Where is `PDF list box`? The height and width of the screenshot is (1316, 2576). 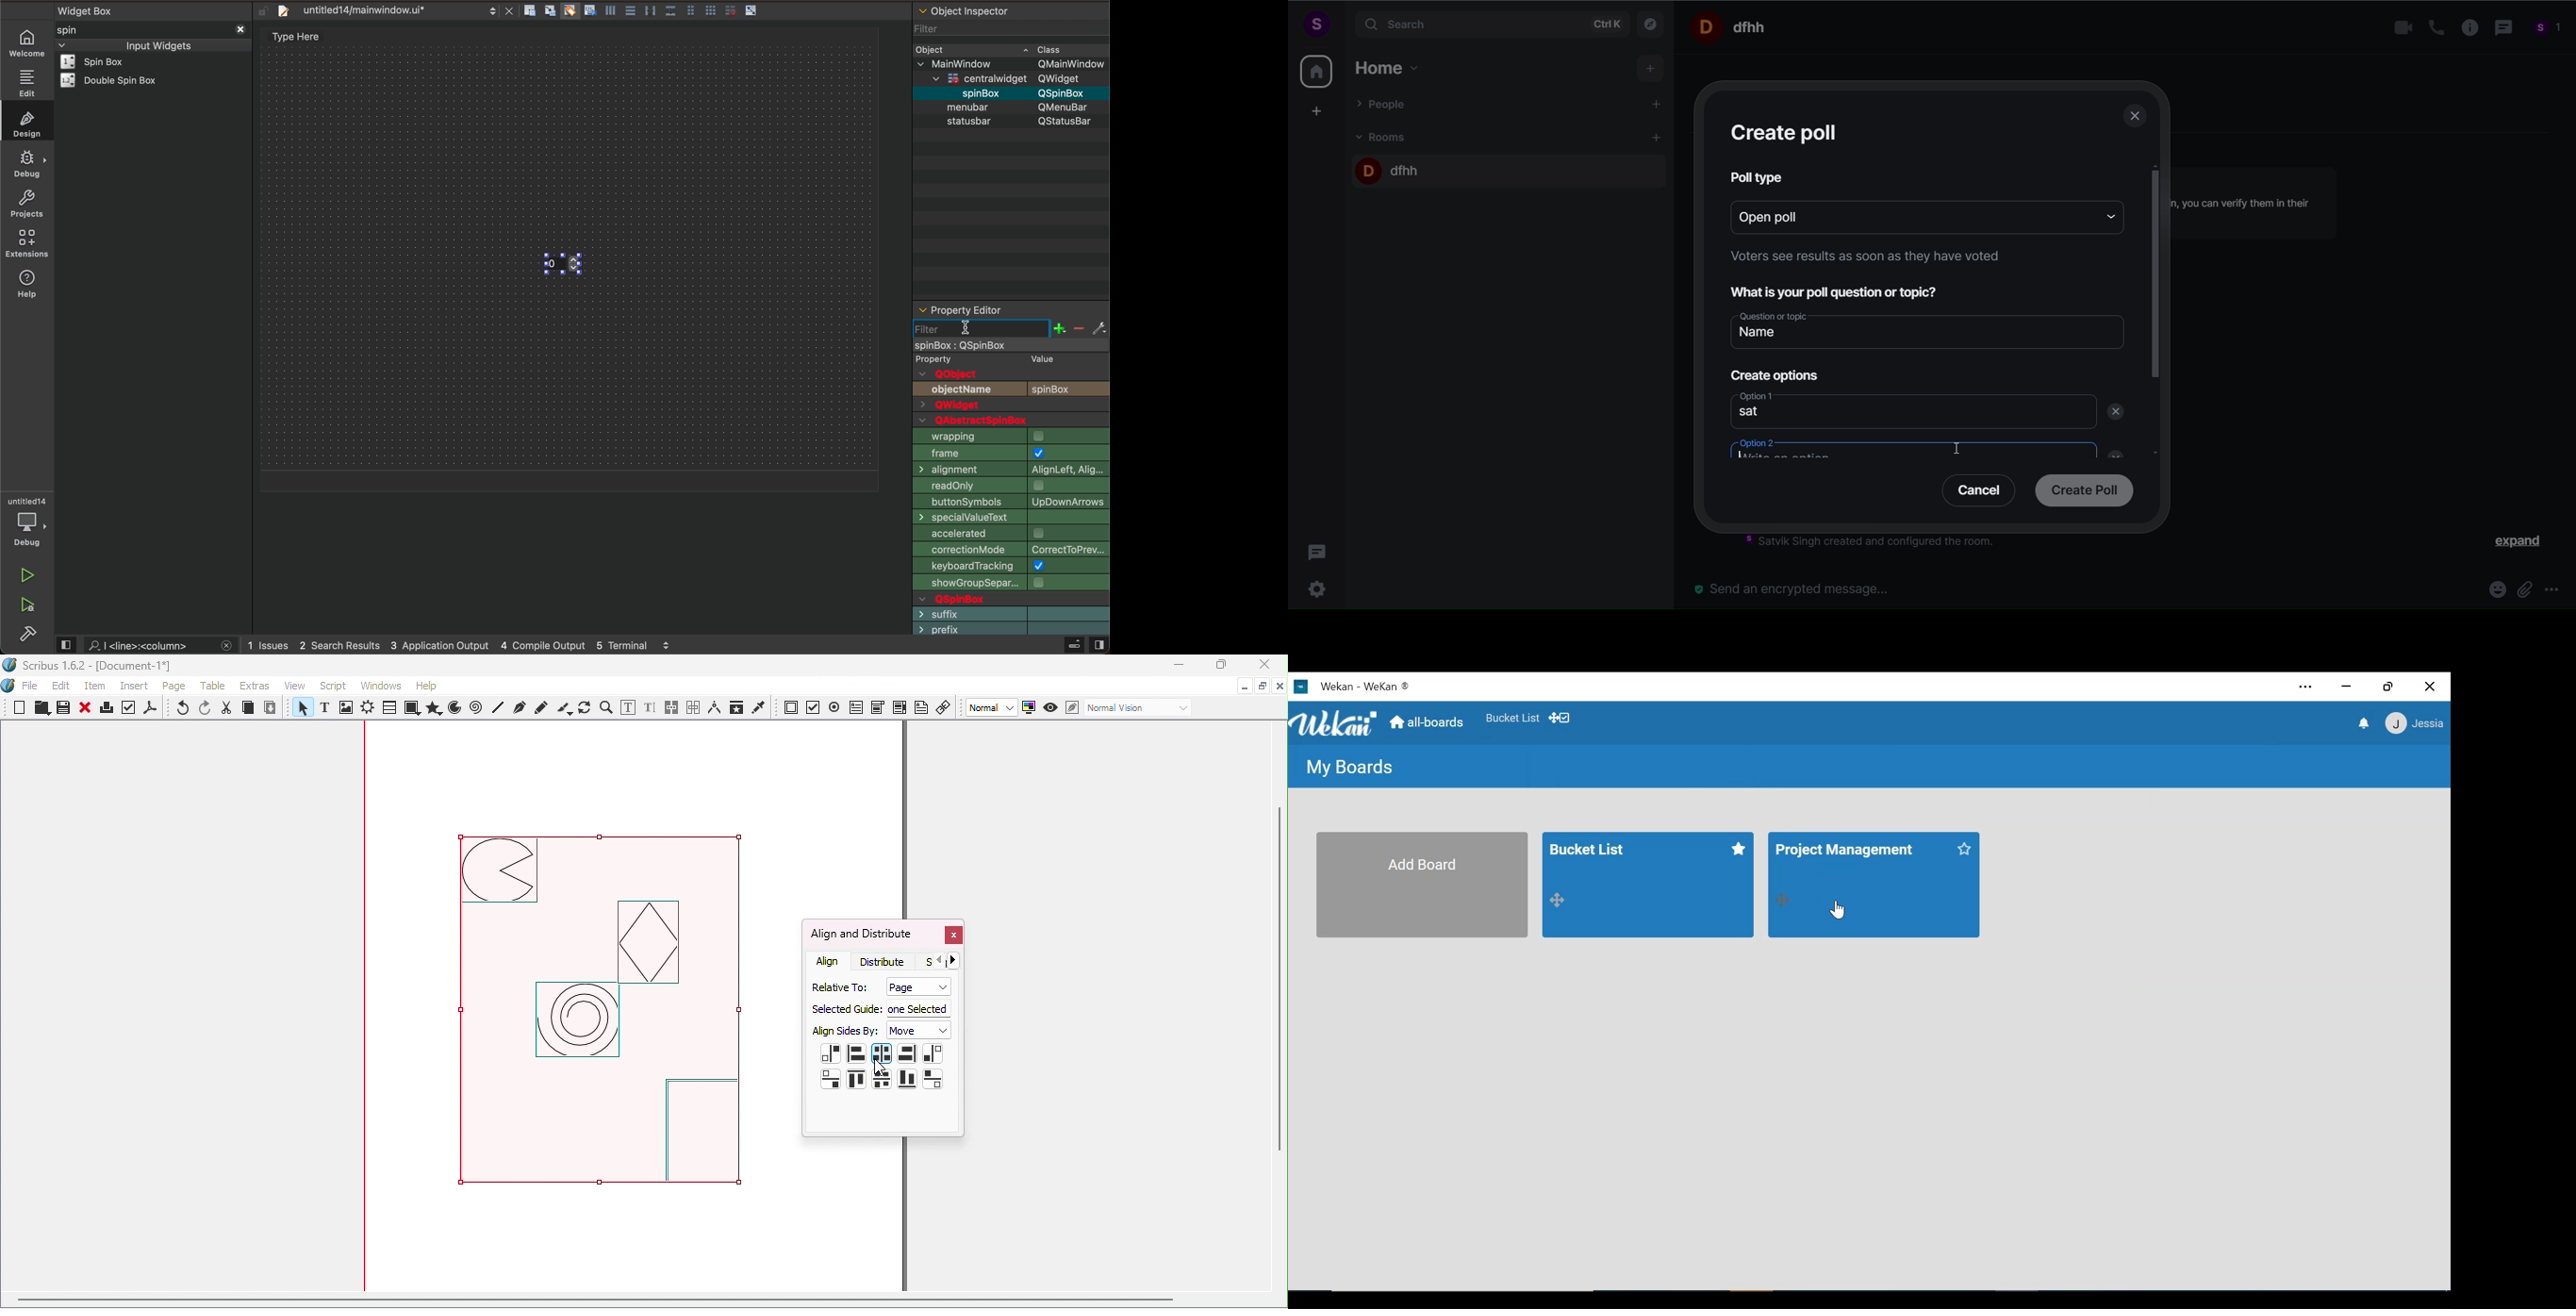
PDF list box is located at coordinates (900, 707).